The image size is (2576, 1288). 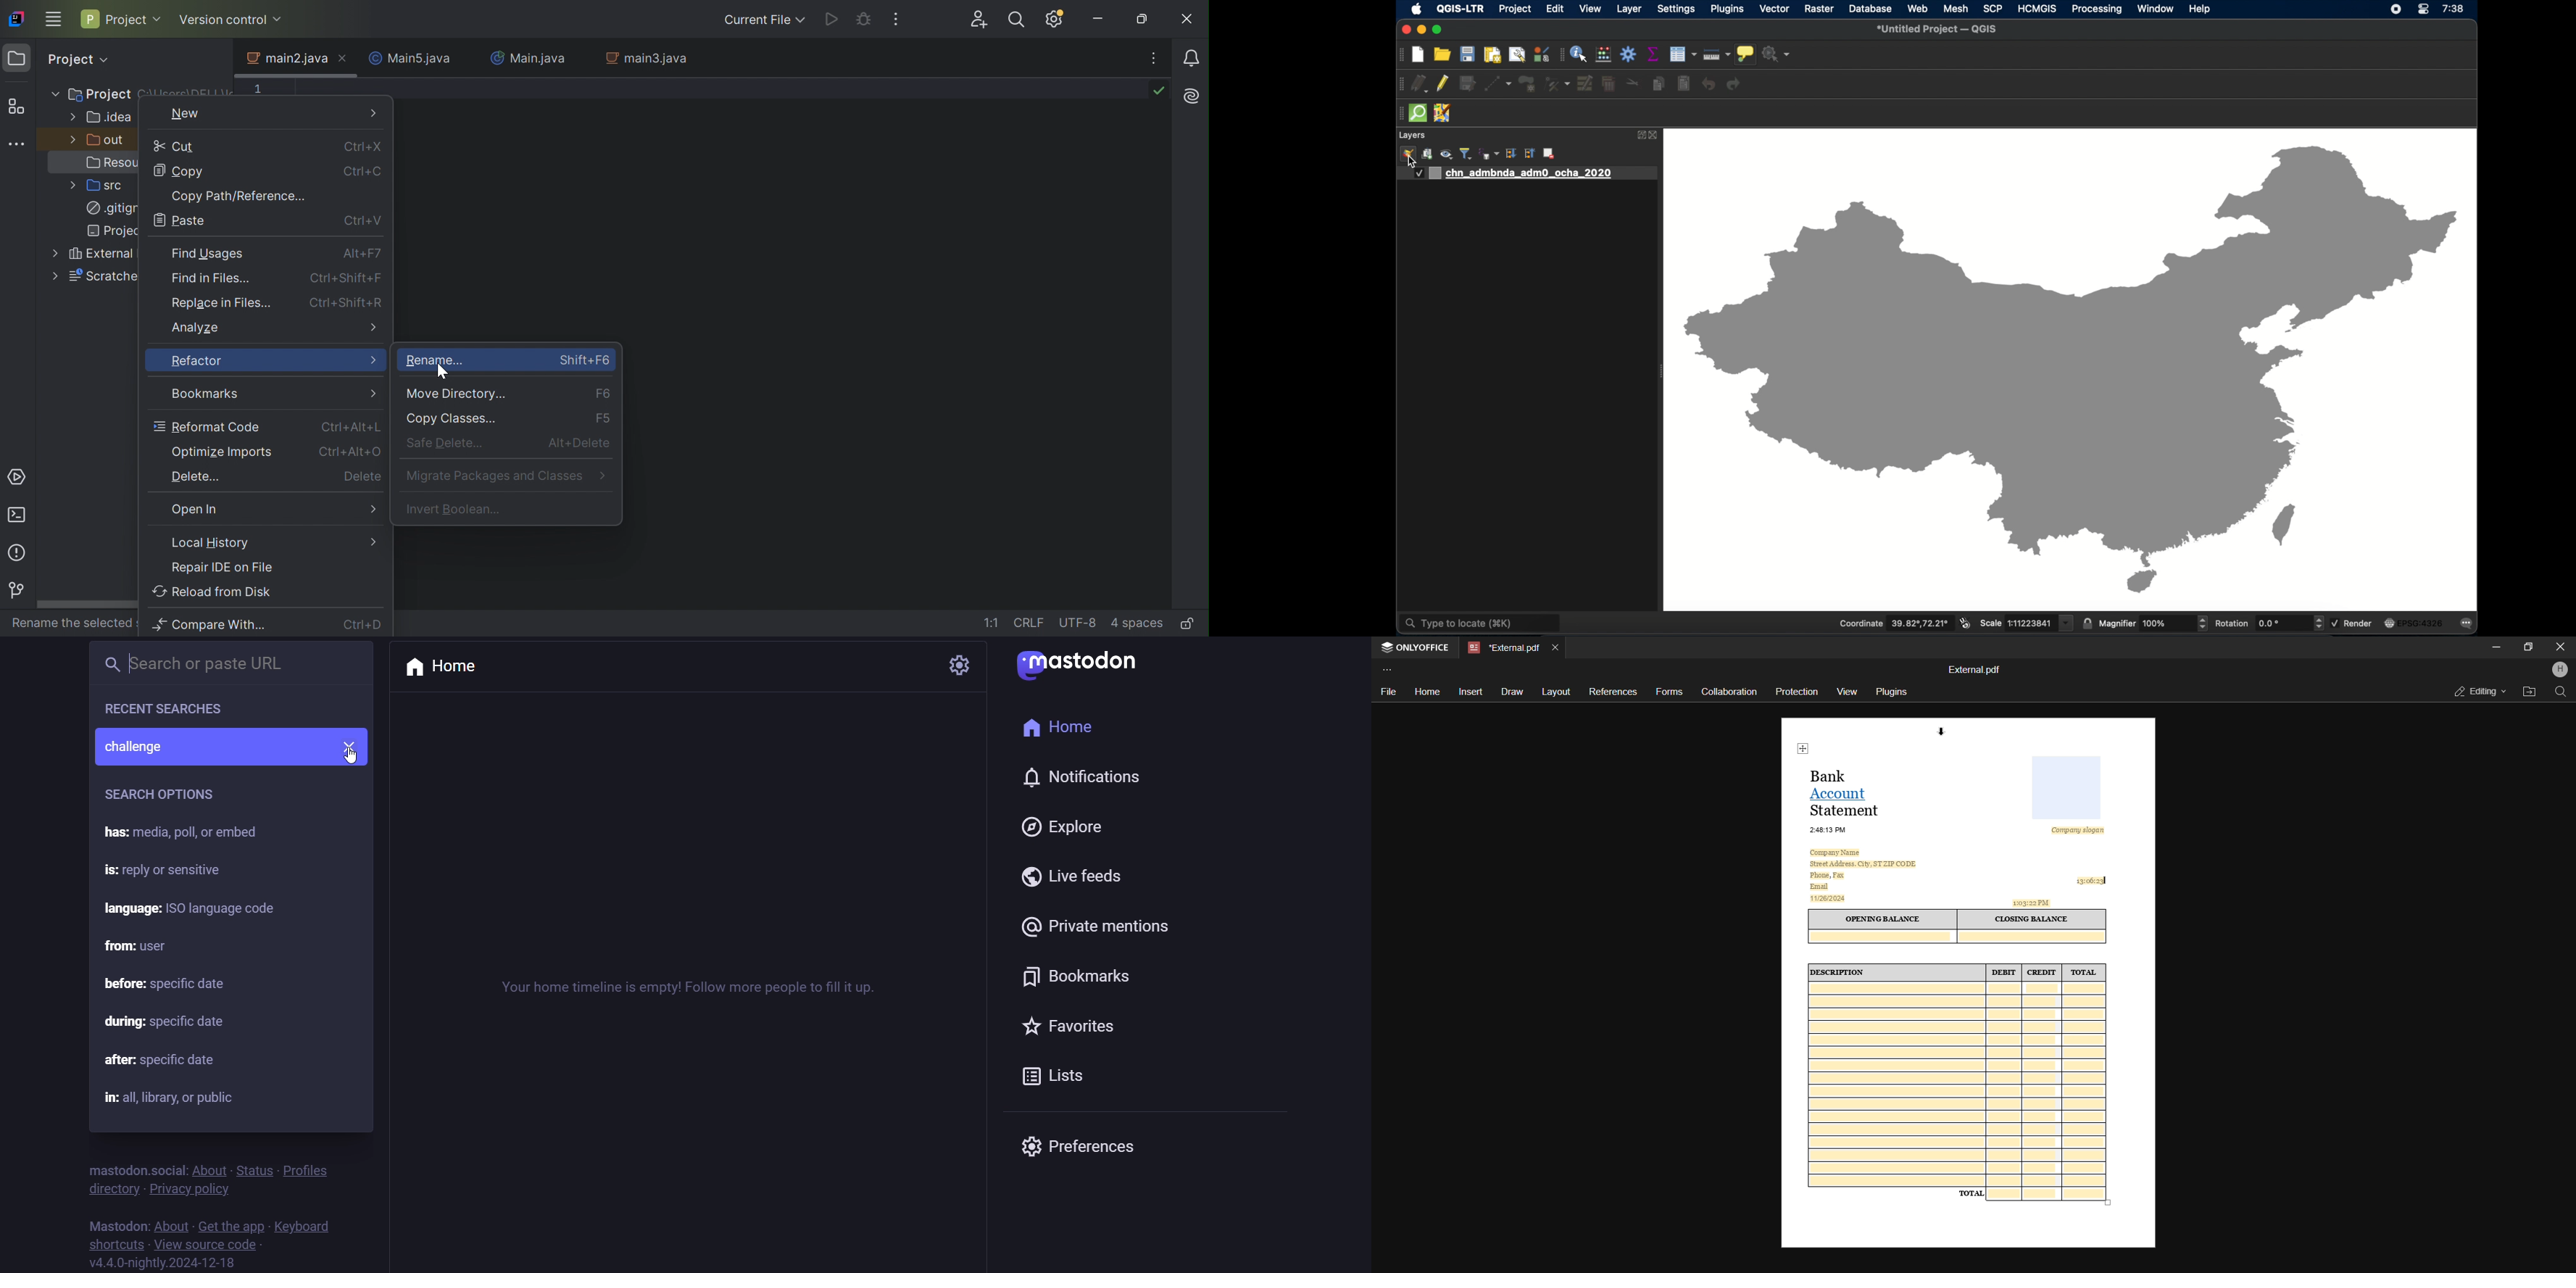 What do you see at coordinates (1466, 153) in the screenshot?
I see `filter legend` at bounding box center [1466, 153].